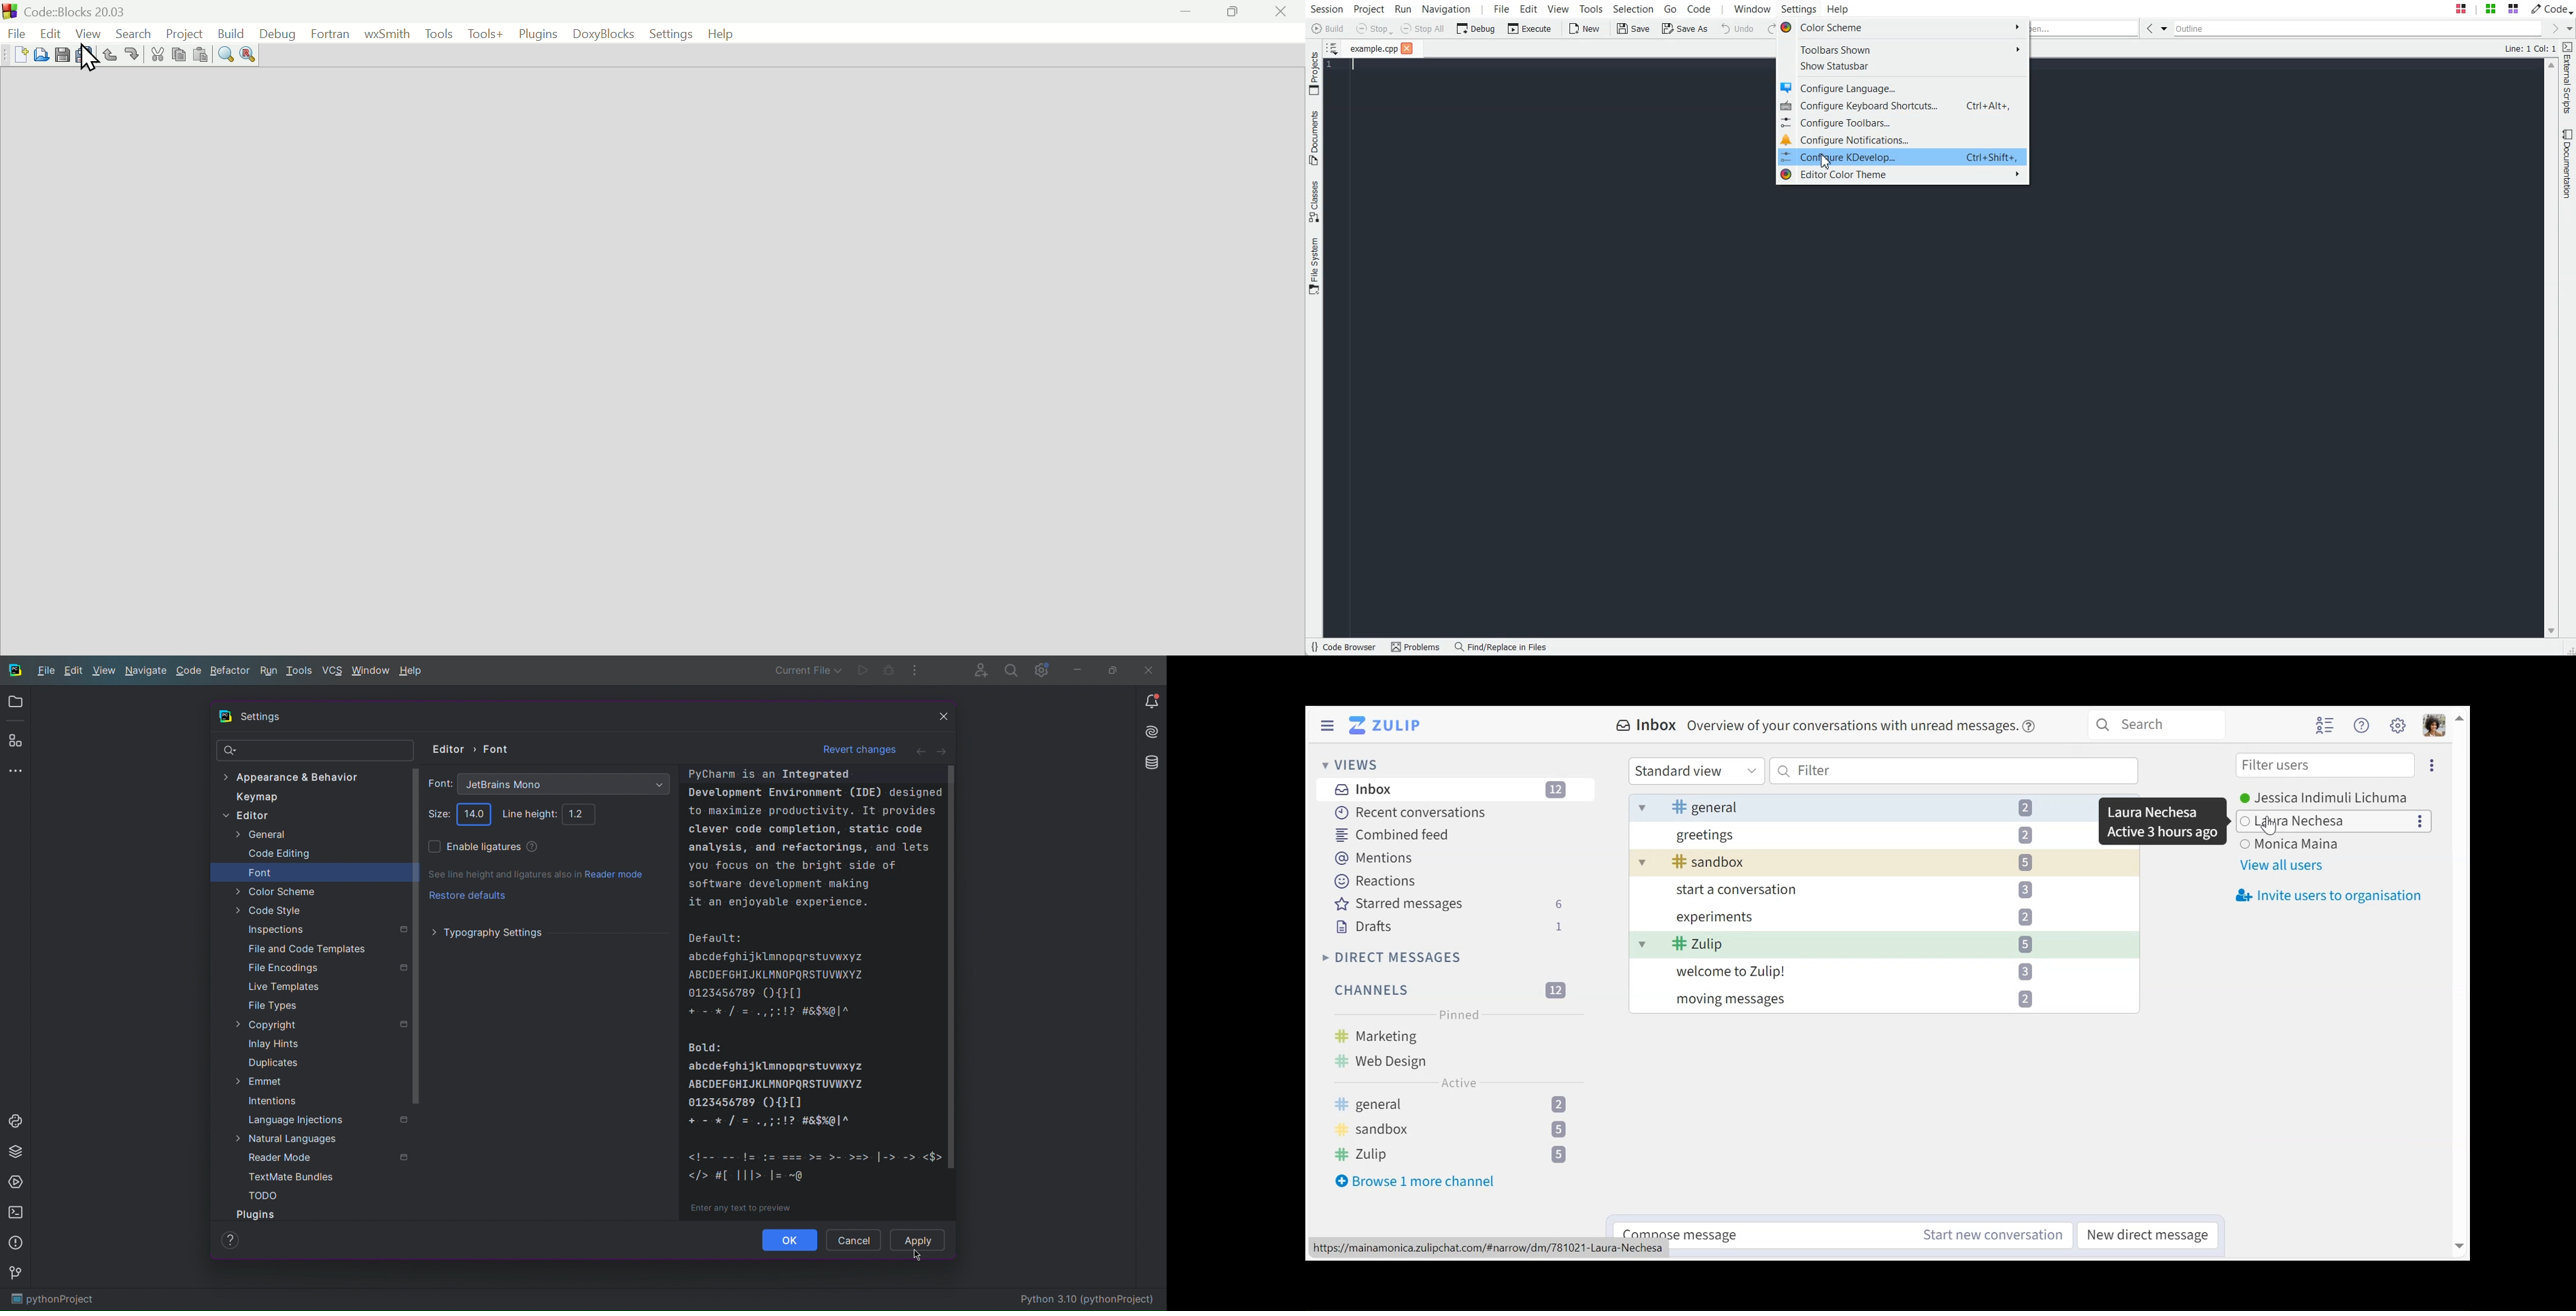 The height and width of the screenshot is (1316, 2576). Describe the element at coordinates (916, 671) in the screenshot. I see `More` at that location.